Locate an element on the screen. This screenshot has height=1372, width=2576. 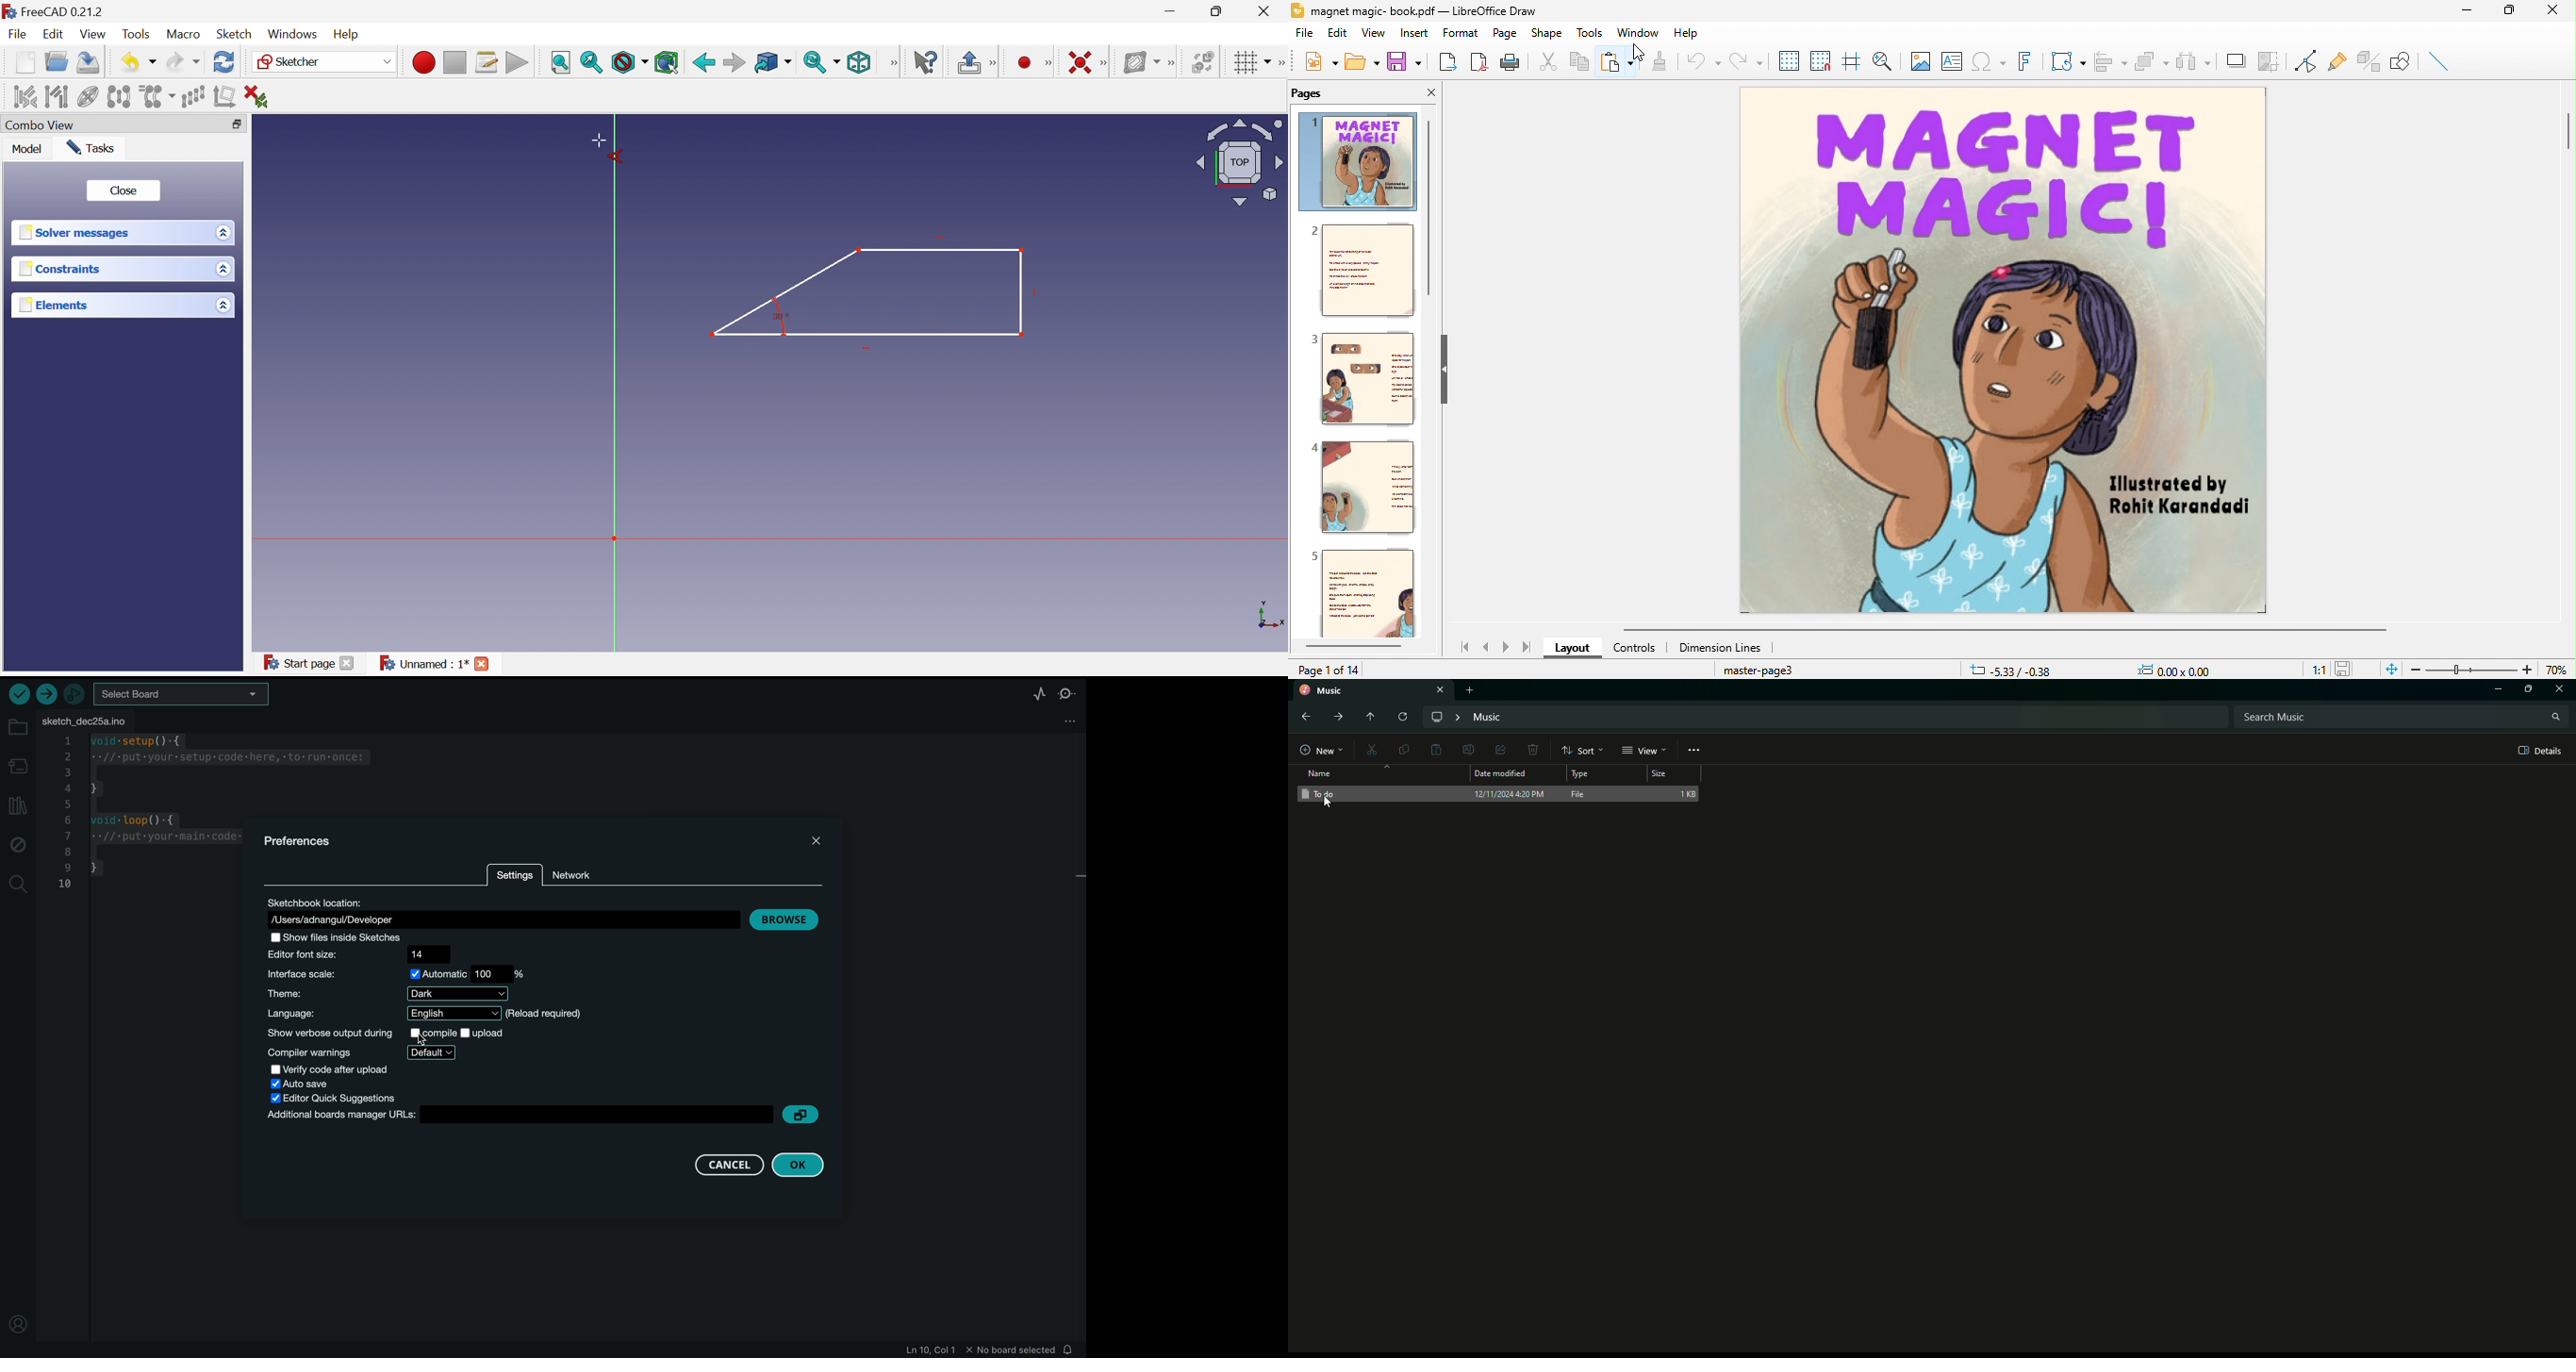
70% is located at coordinates (2561, 667).